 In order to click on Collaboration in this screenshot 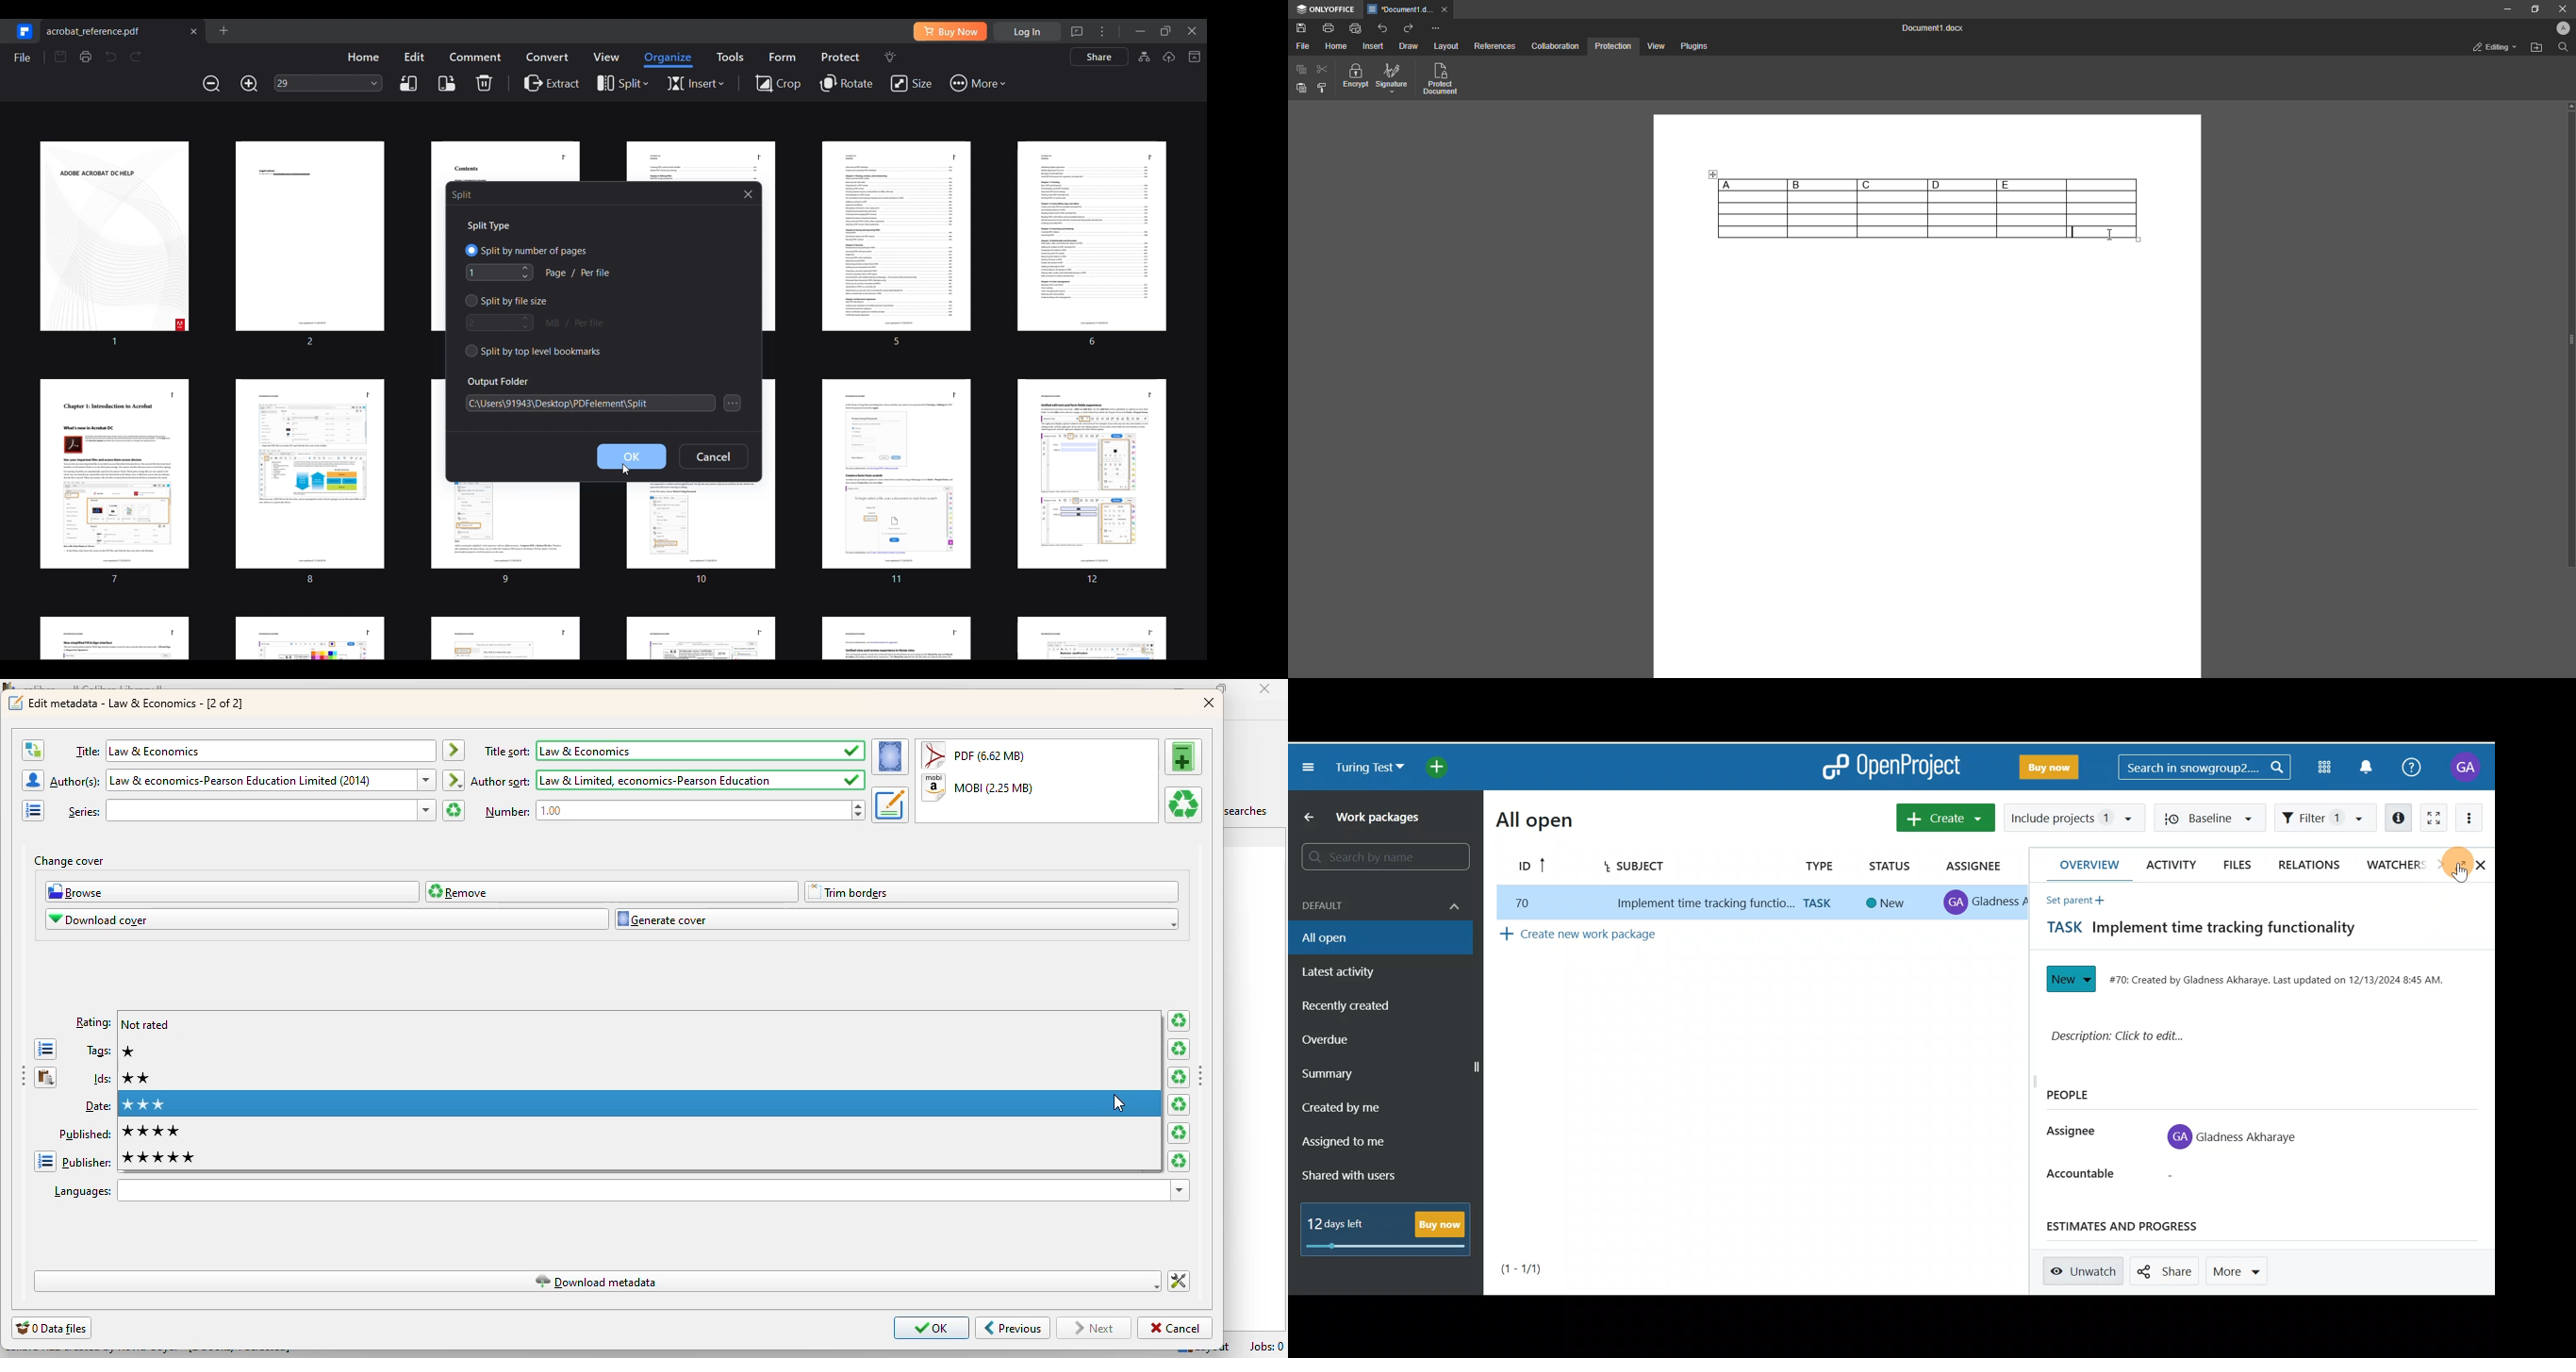, I will do `click(1556, 46)`.